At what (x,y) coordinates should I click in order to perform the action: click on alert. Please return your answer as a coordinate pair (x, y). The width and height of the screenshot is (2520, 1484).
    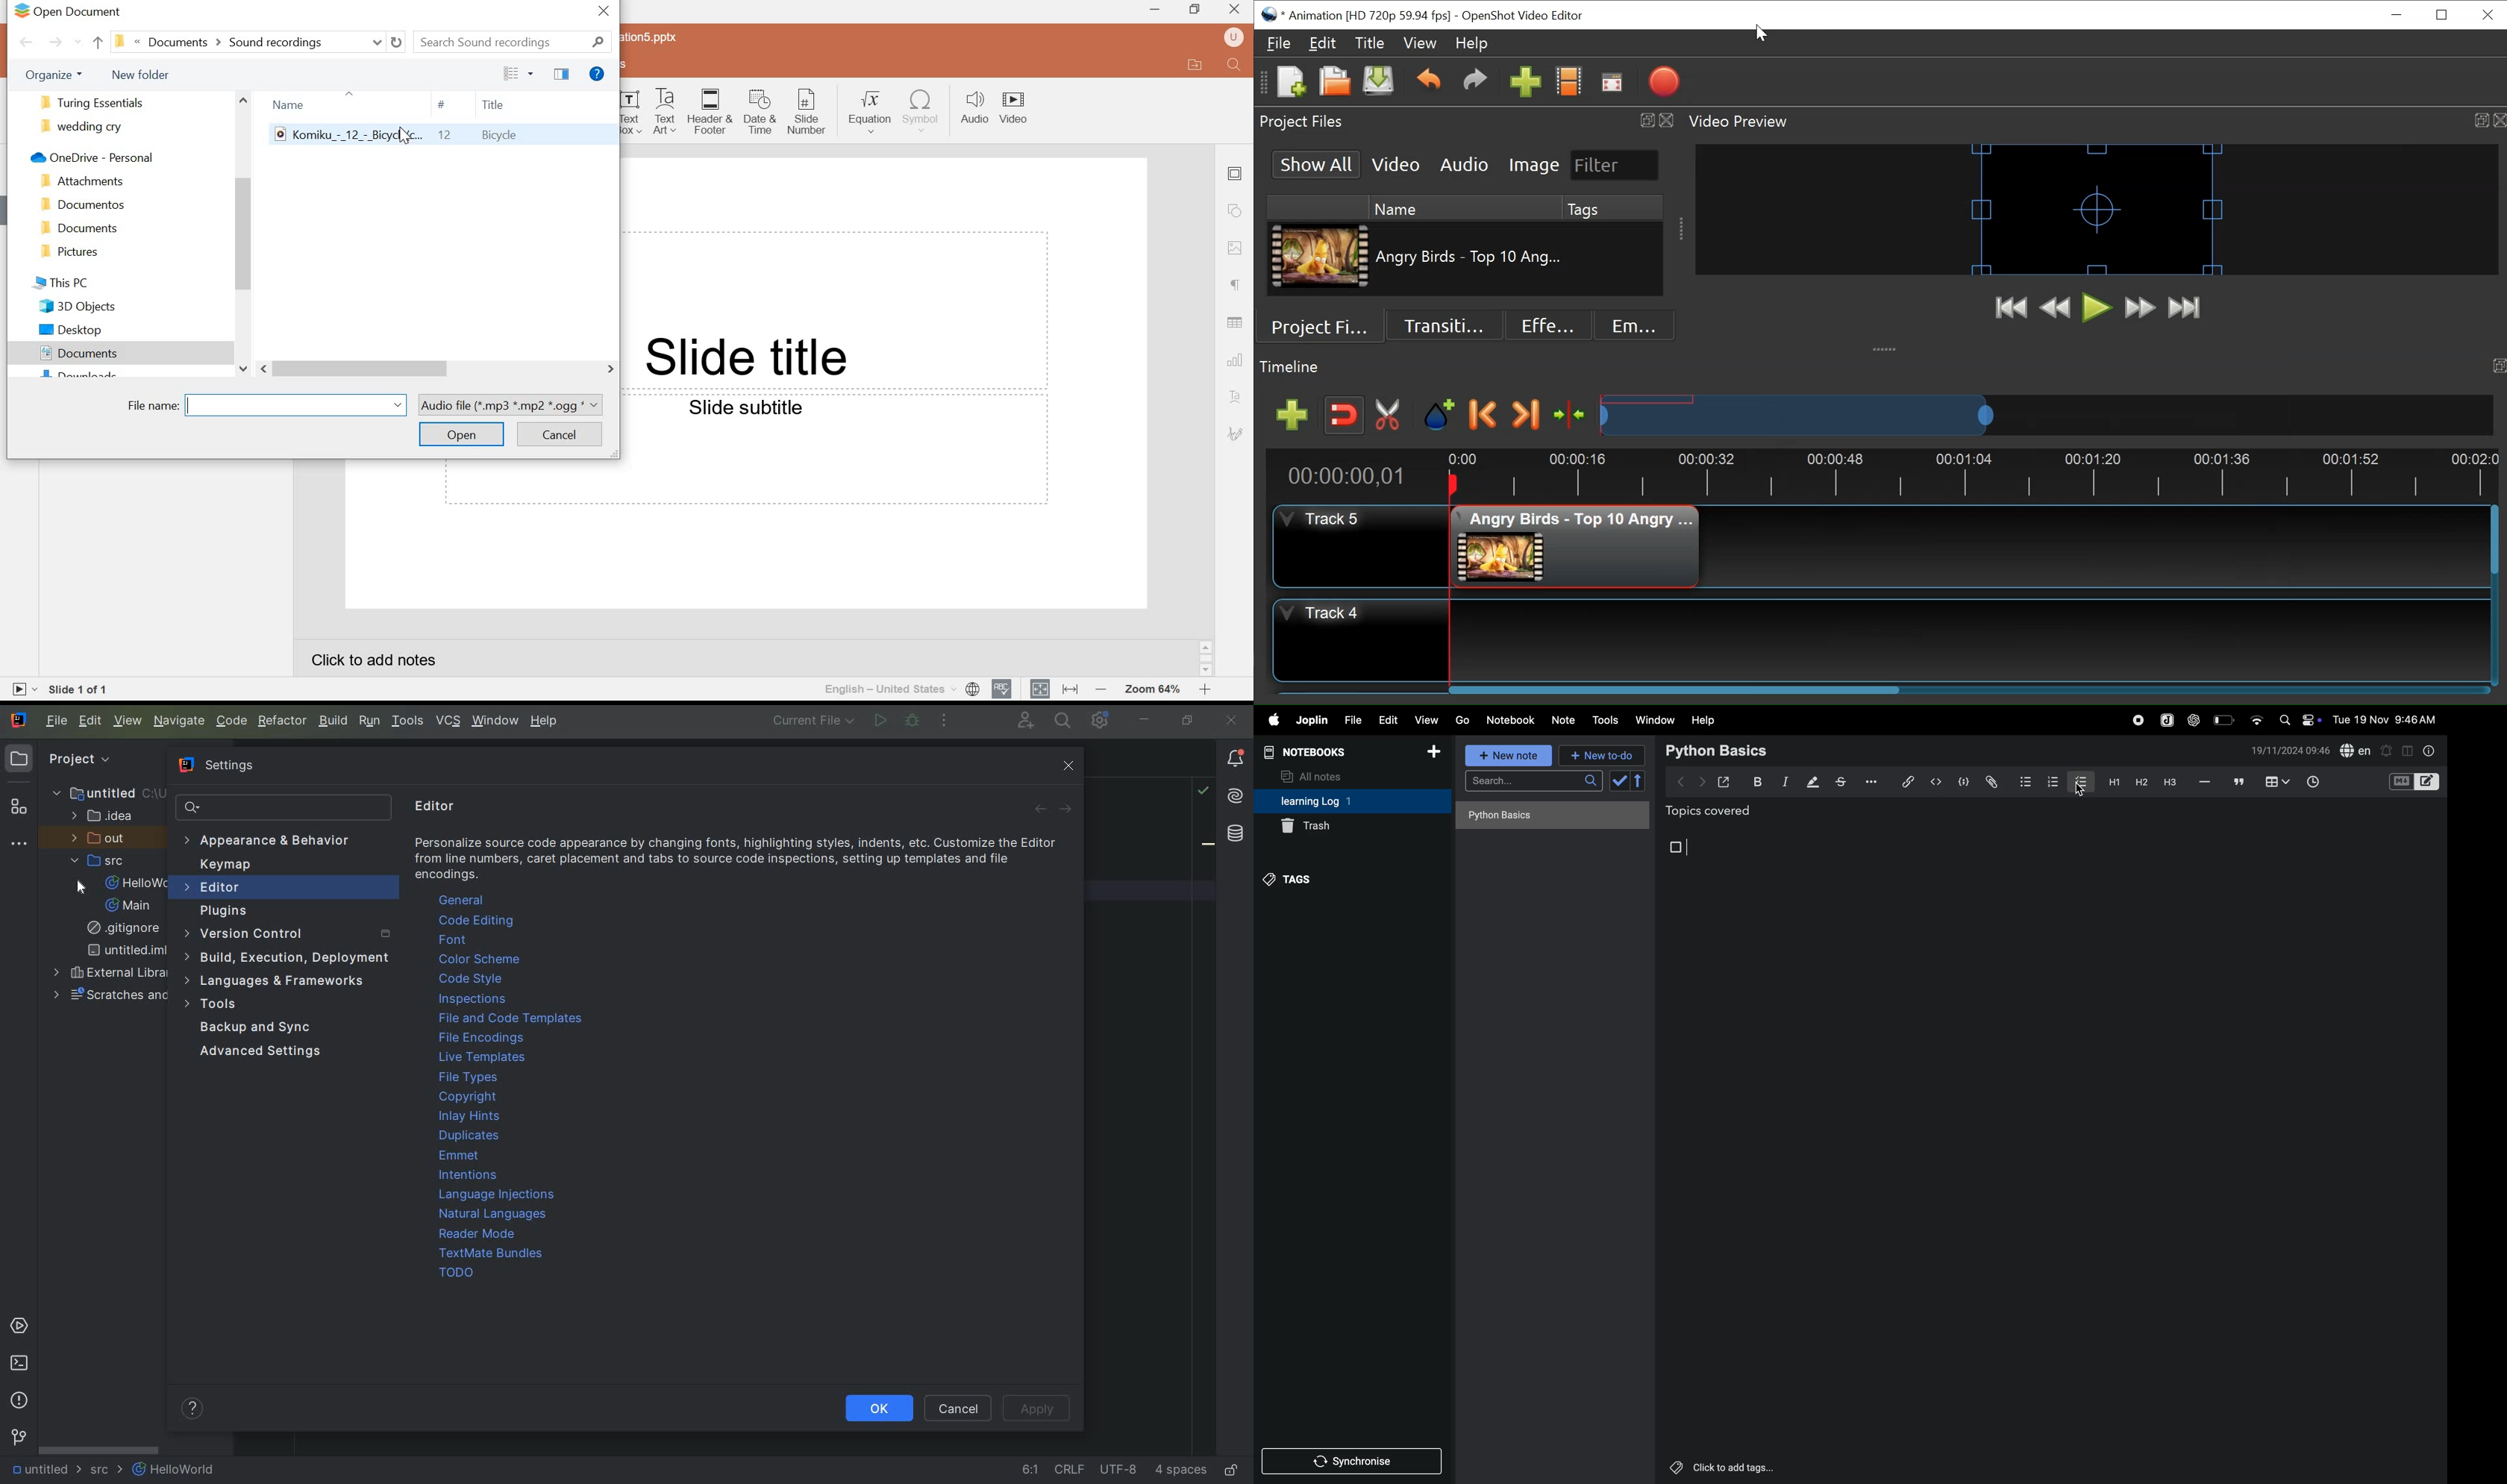
    Looking at the image, I should click on (2388, 749).